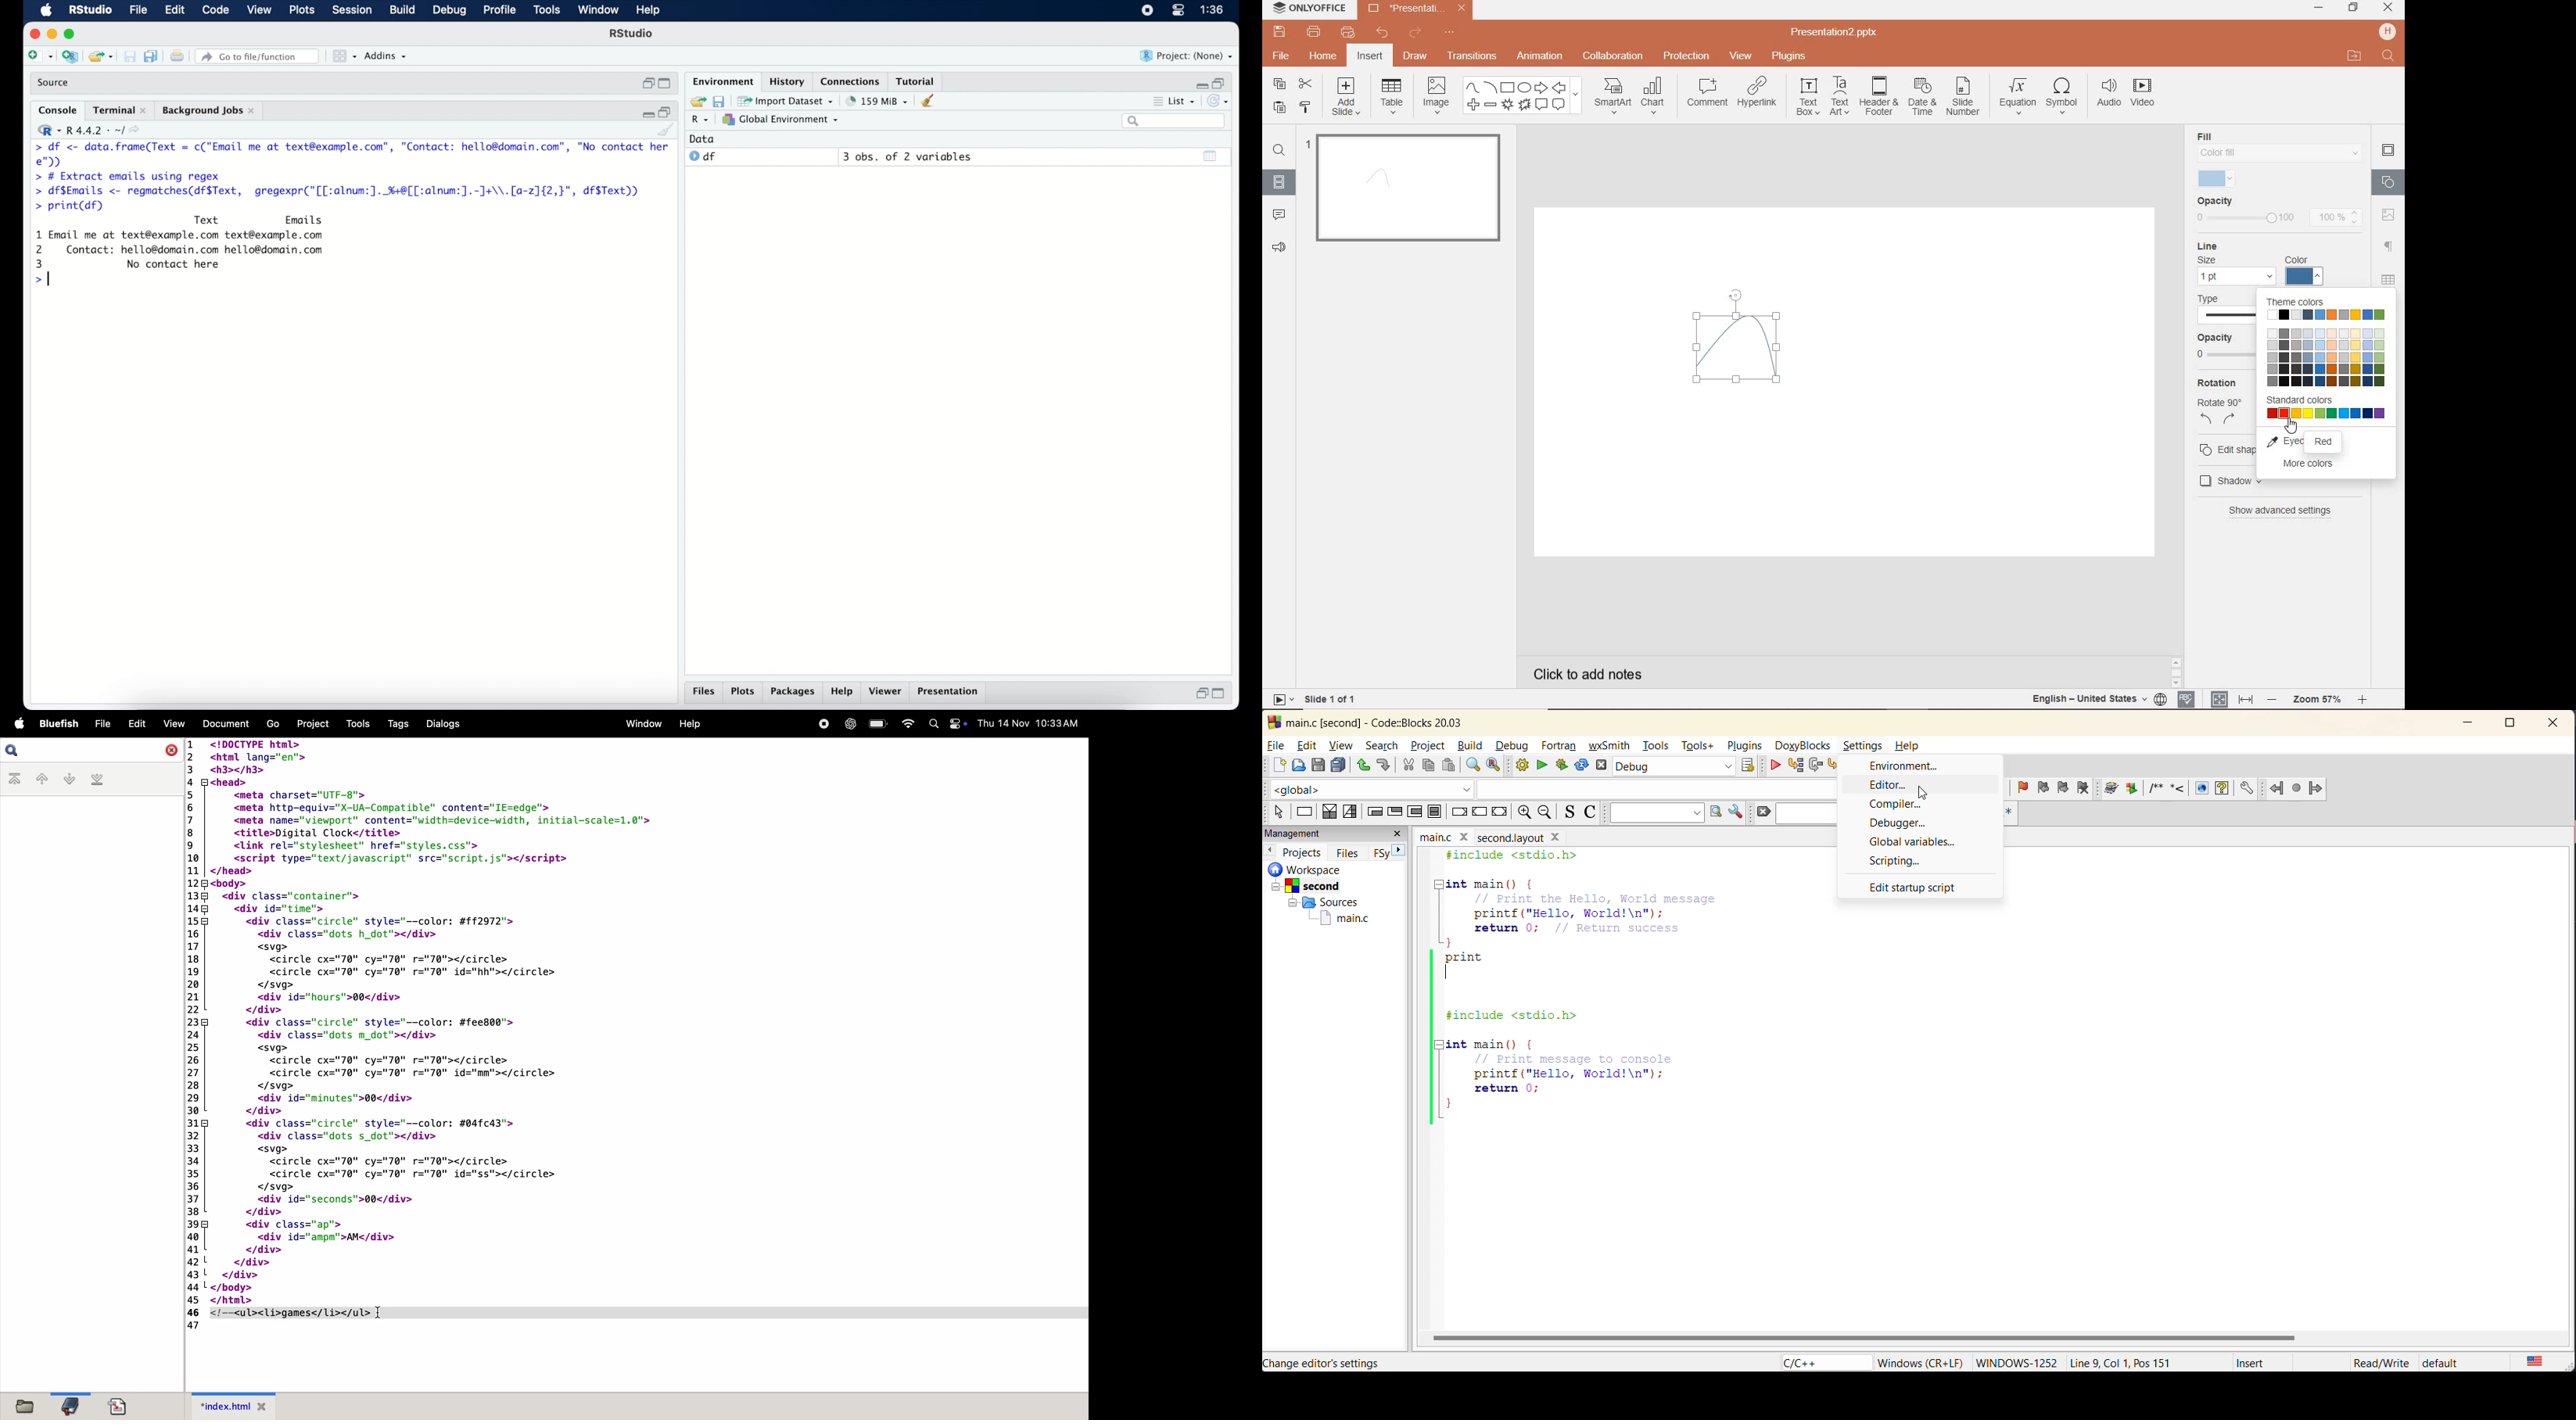 Image resolution: width=2576 pixels, height=1428 pixels. What do you see at coordinates (1525, 768) in the screenshot?
I see `build` at bounding box center [1525, 768].